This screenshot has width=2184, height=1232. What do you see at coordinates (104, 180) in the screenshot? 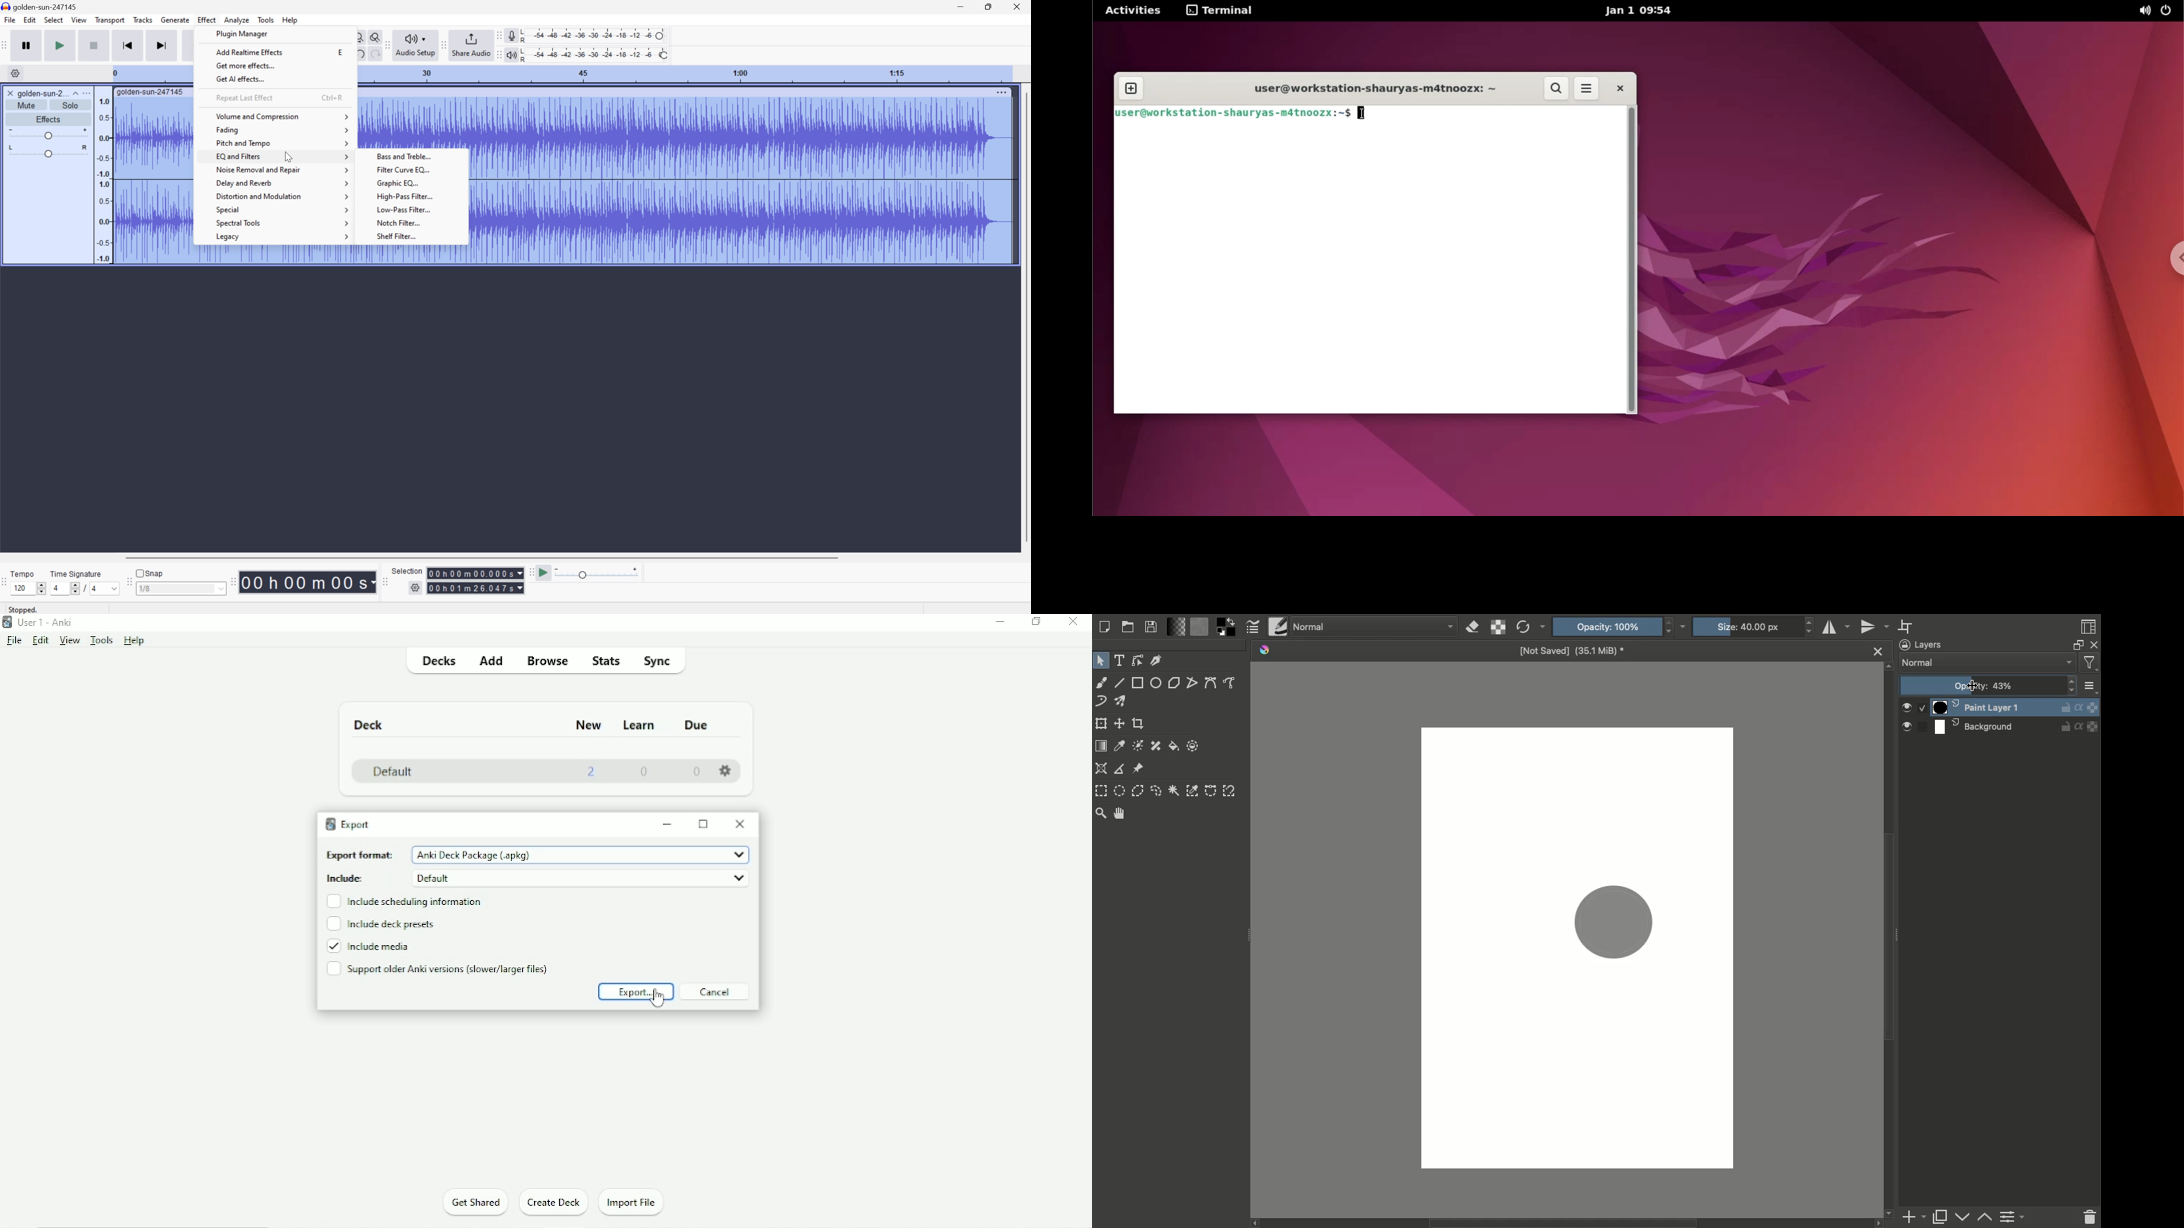
I see `Frequencies` at bounding box center [104, 180].